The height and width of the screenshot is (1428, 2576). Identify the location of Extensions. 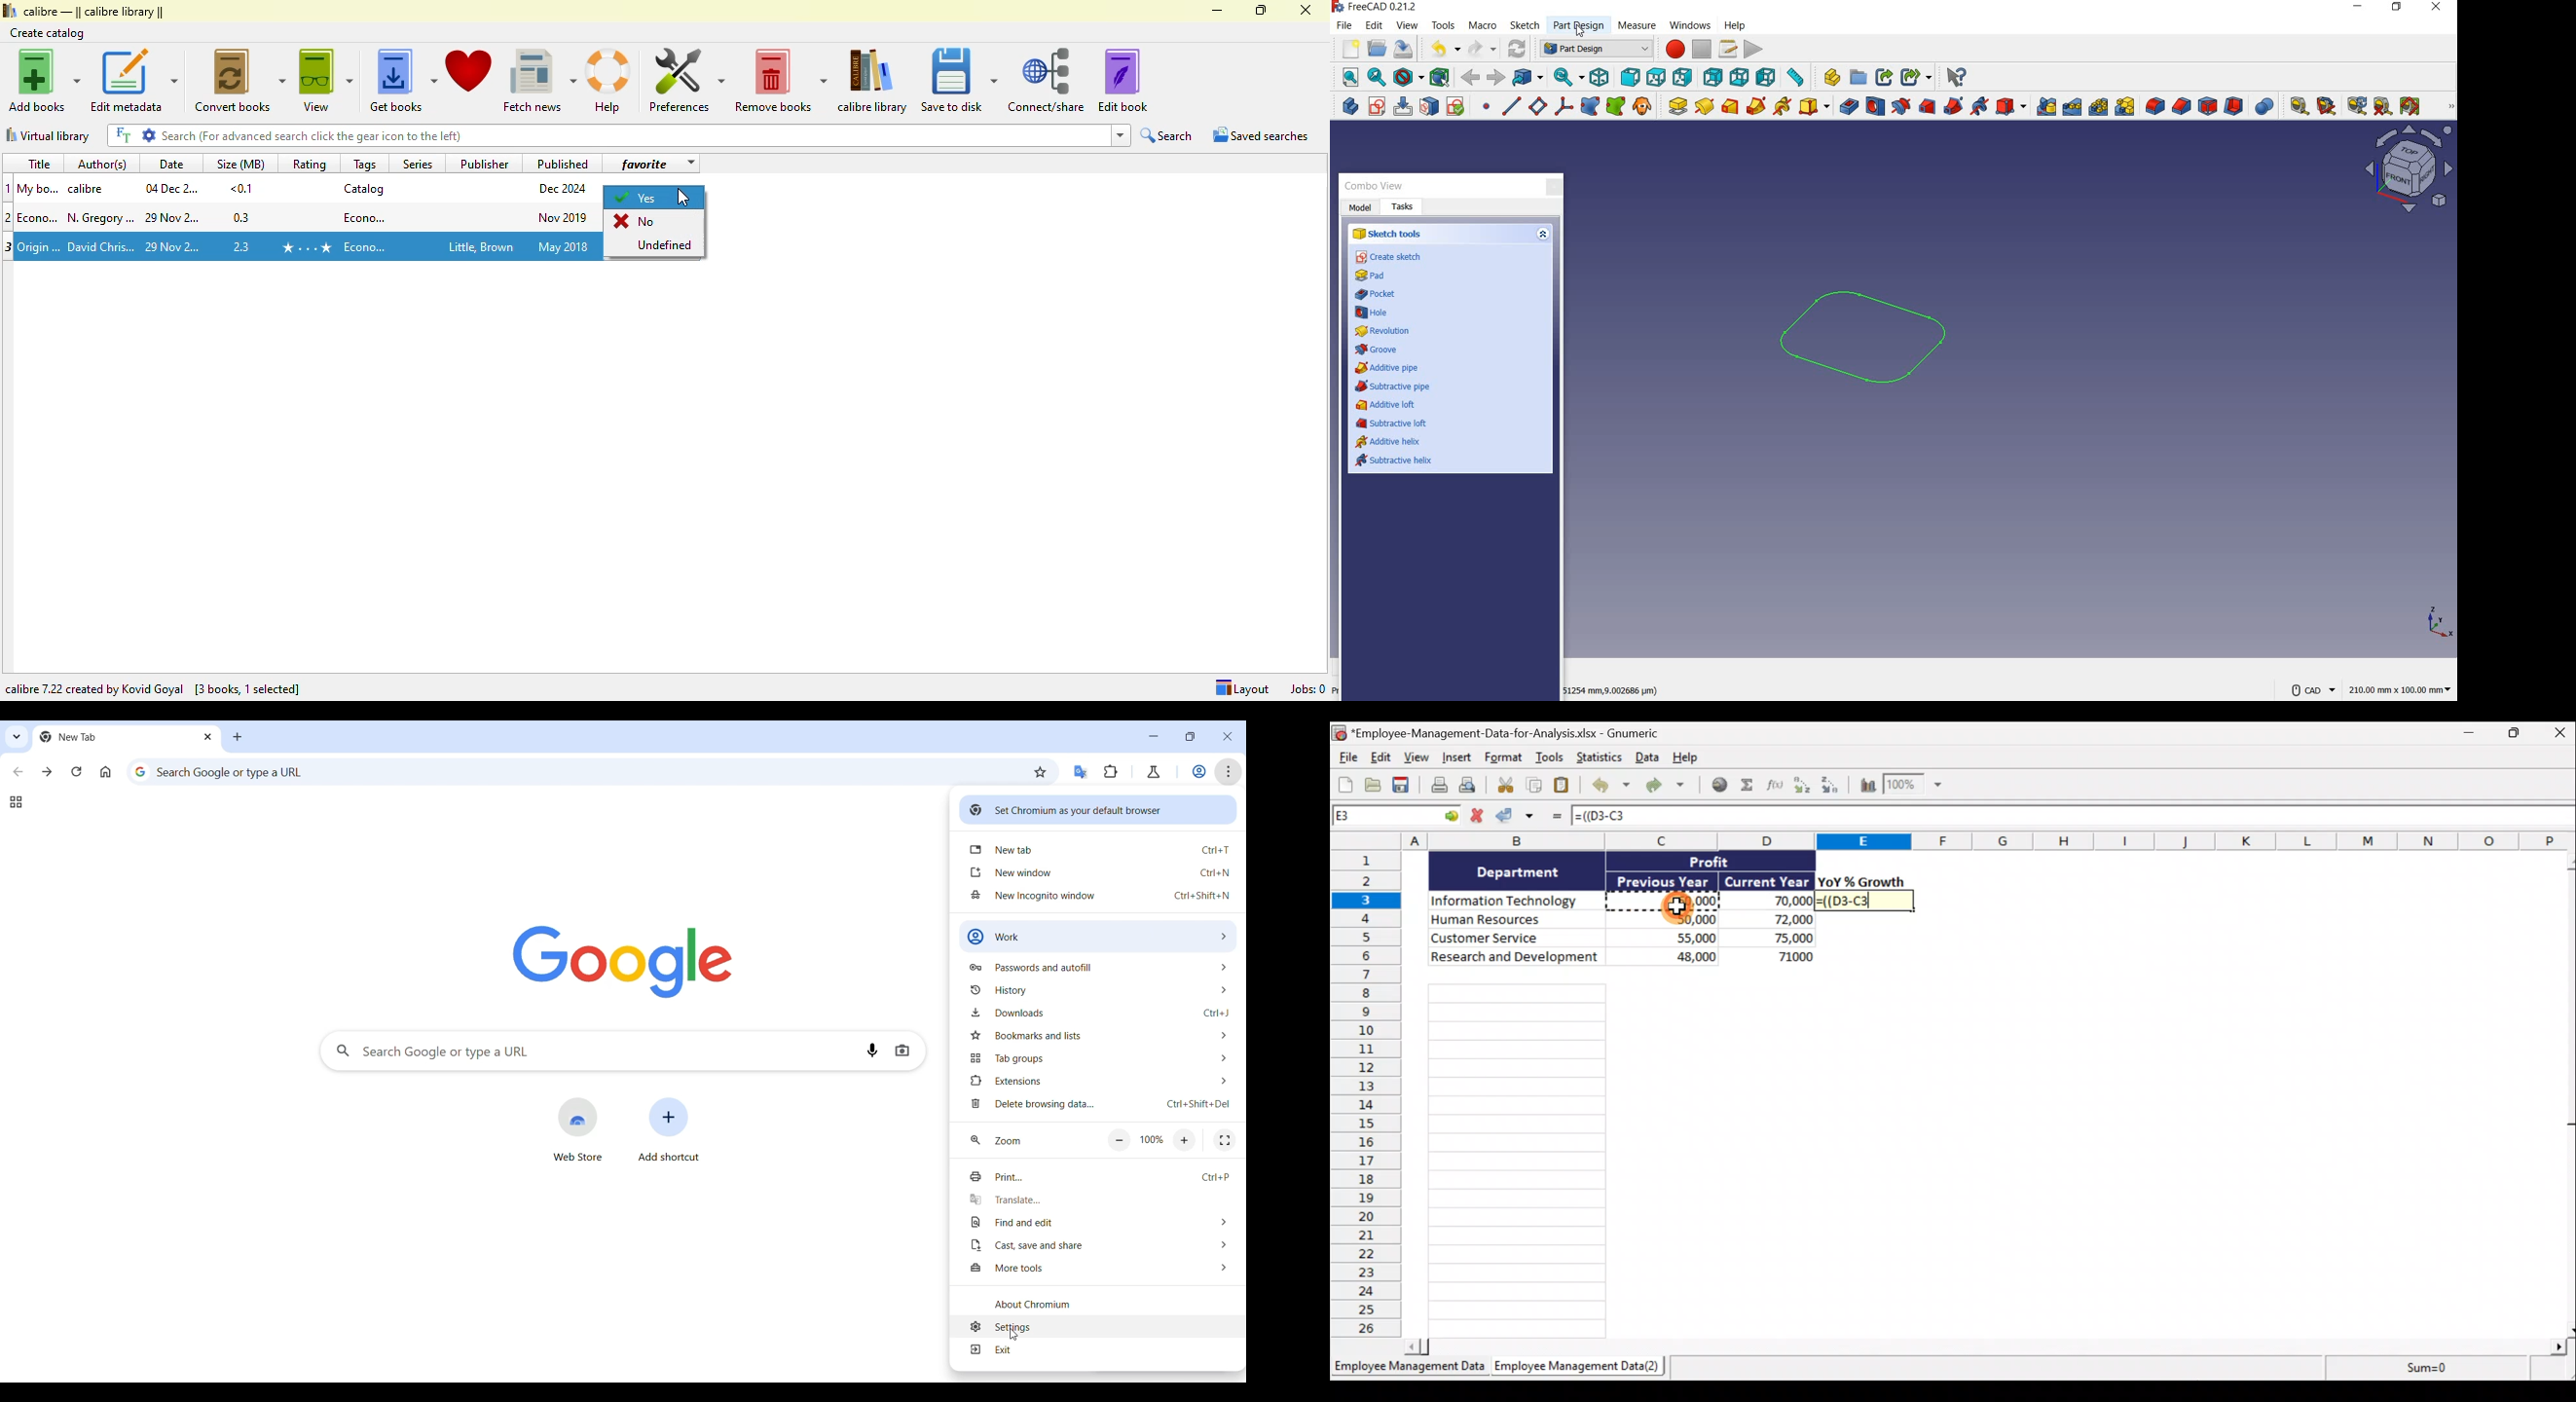
(1110, 772).